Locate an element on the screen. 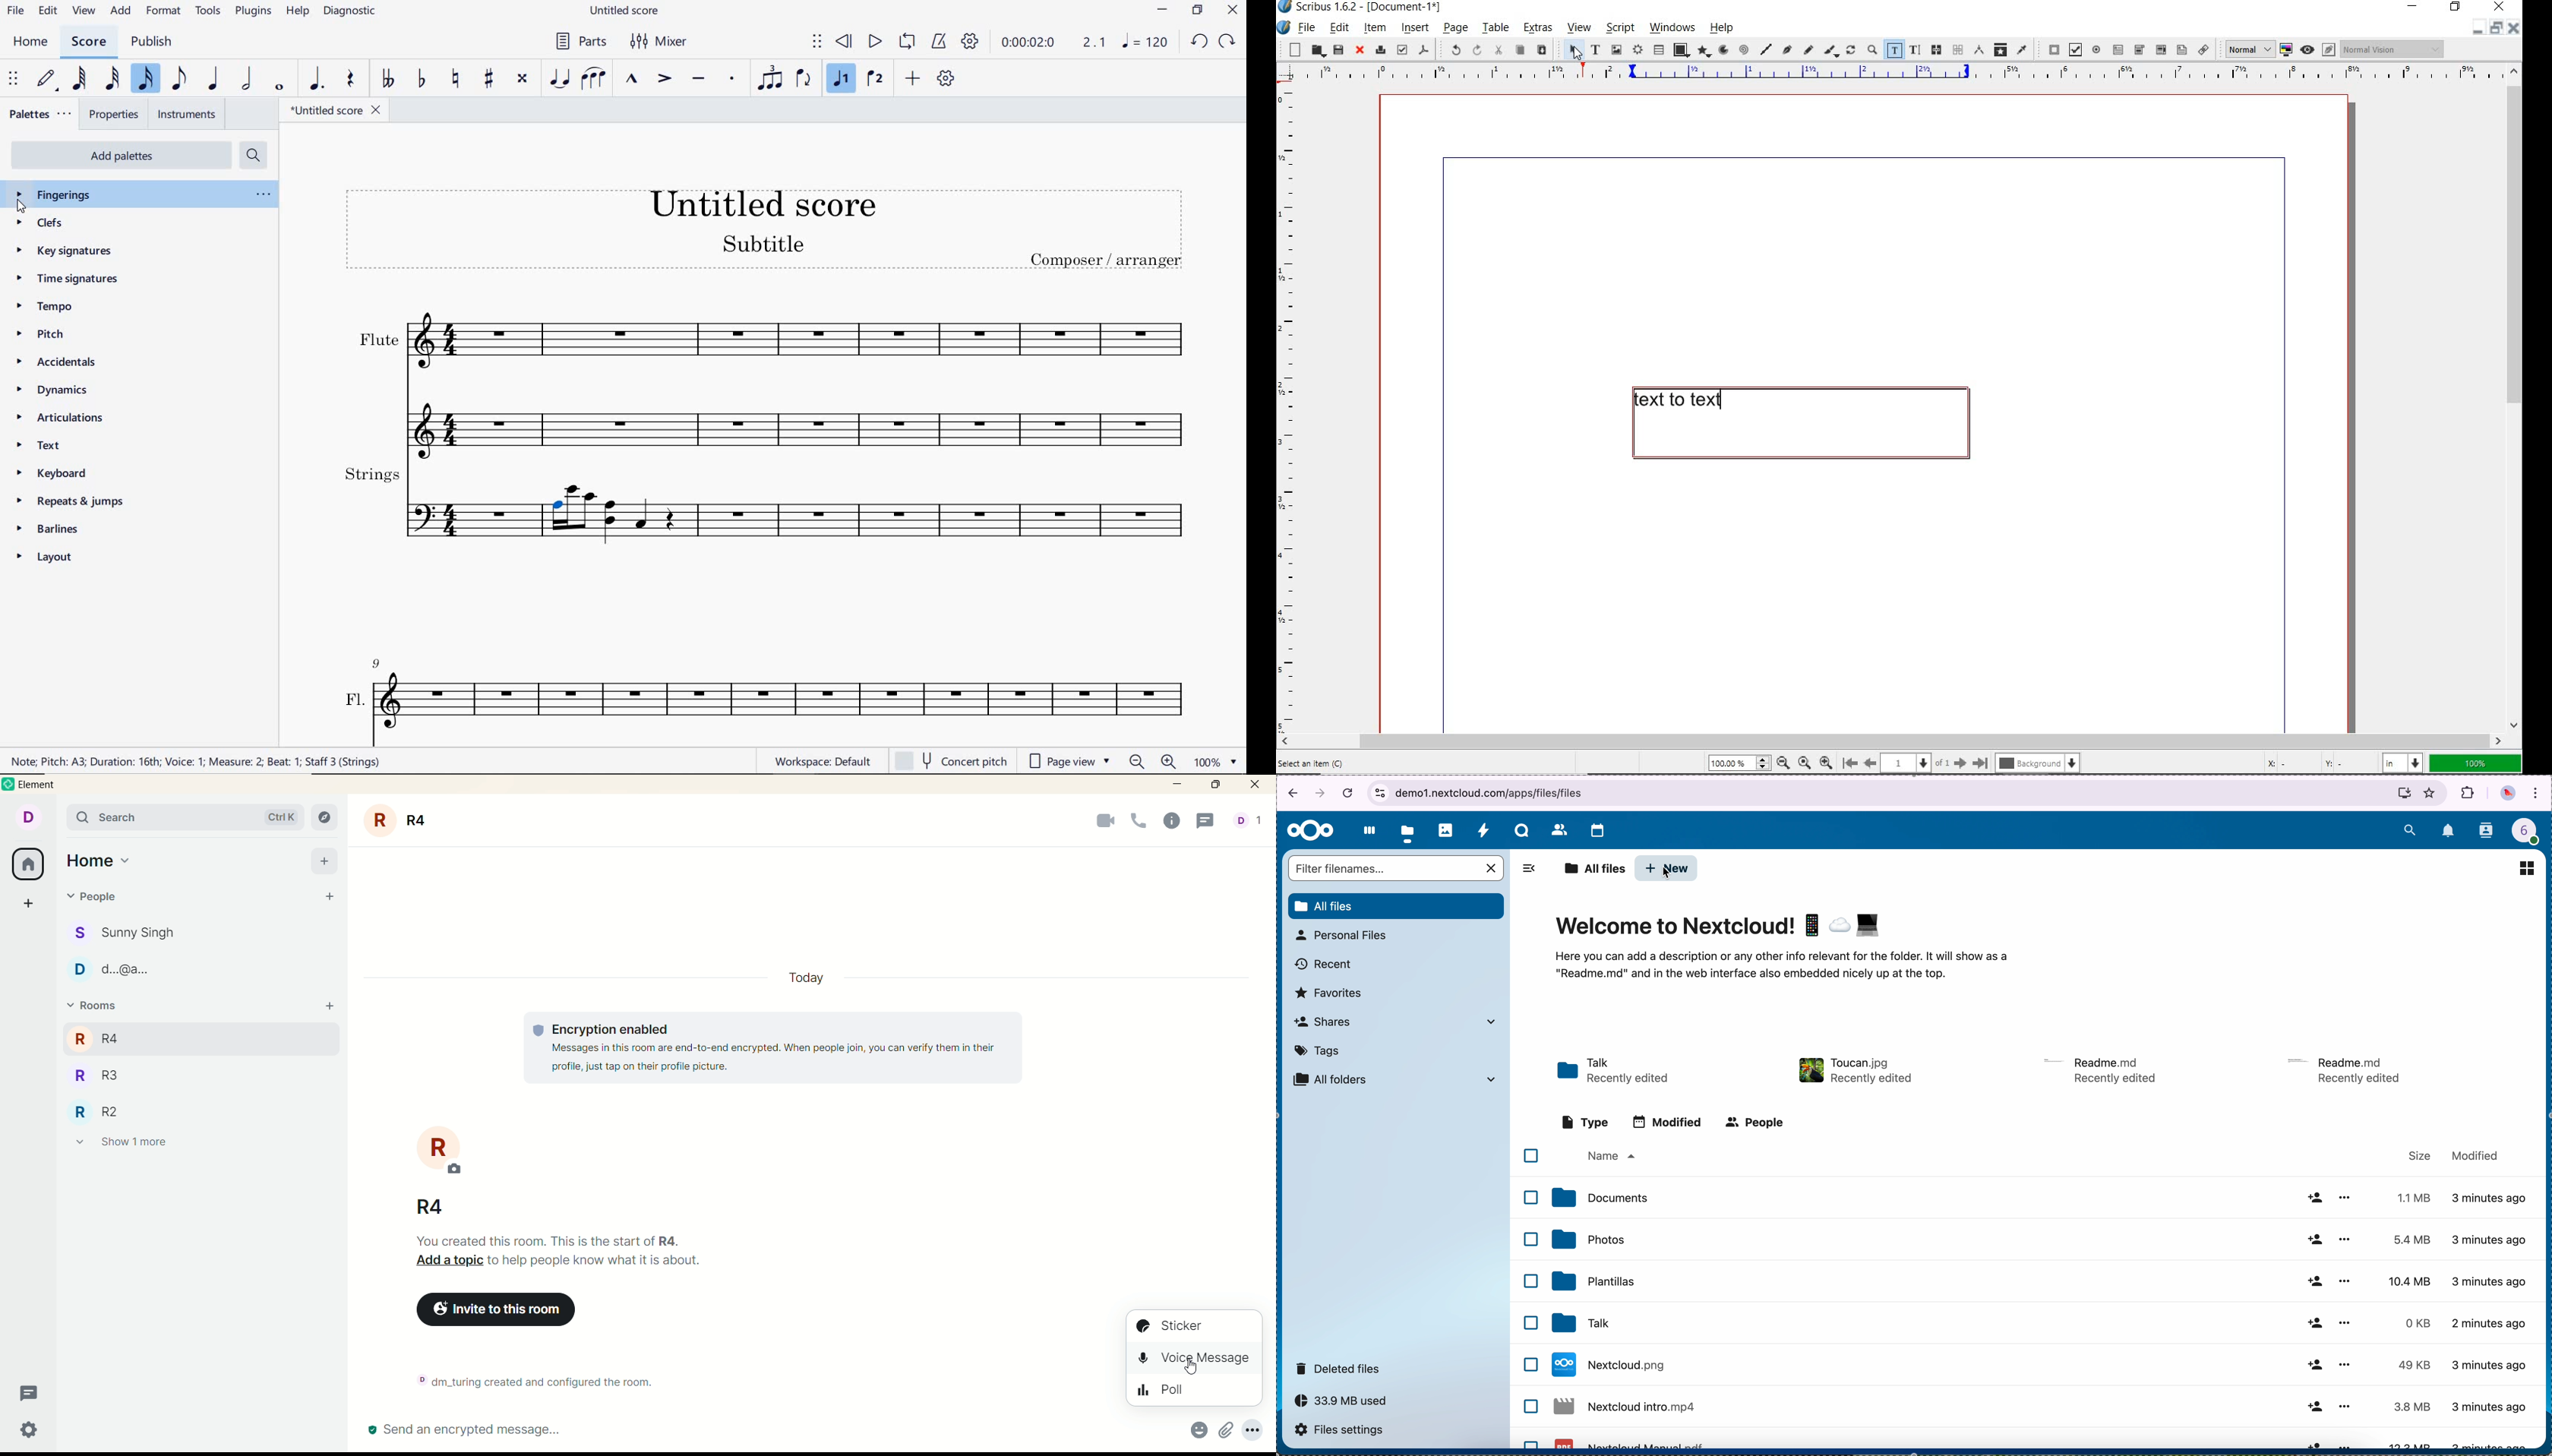  measurements is located at coordinates (1978, 50).